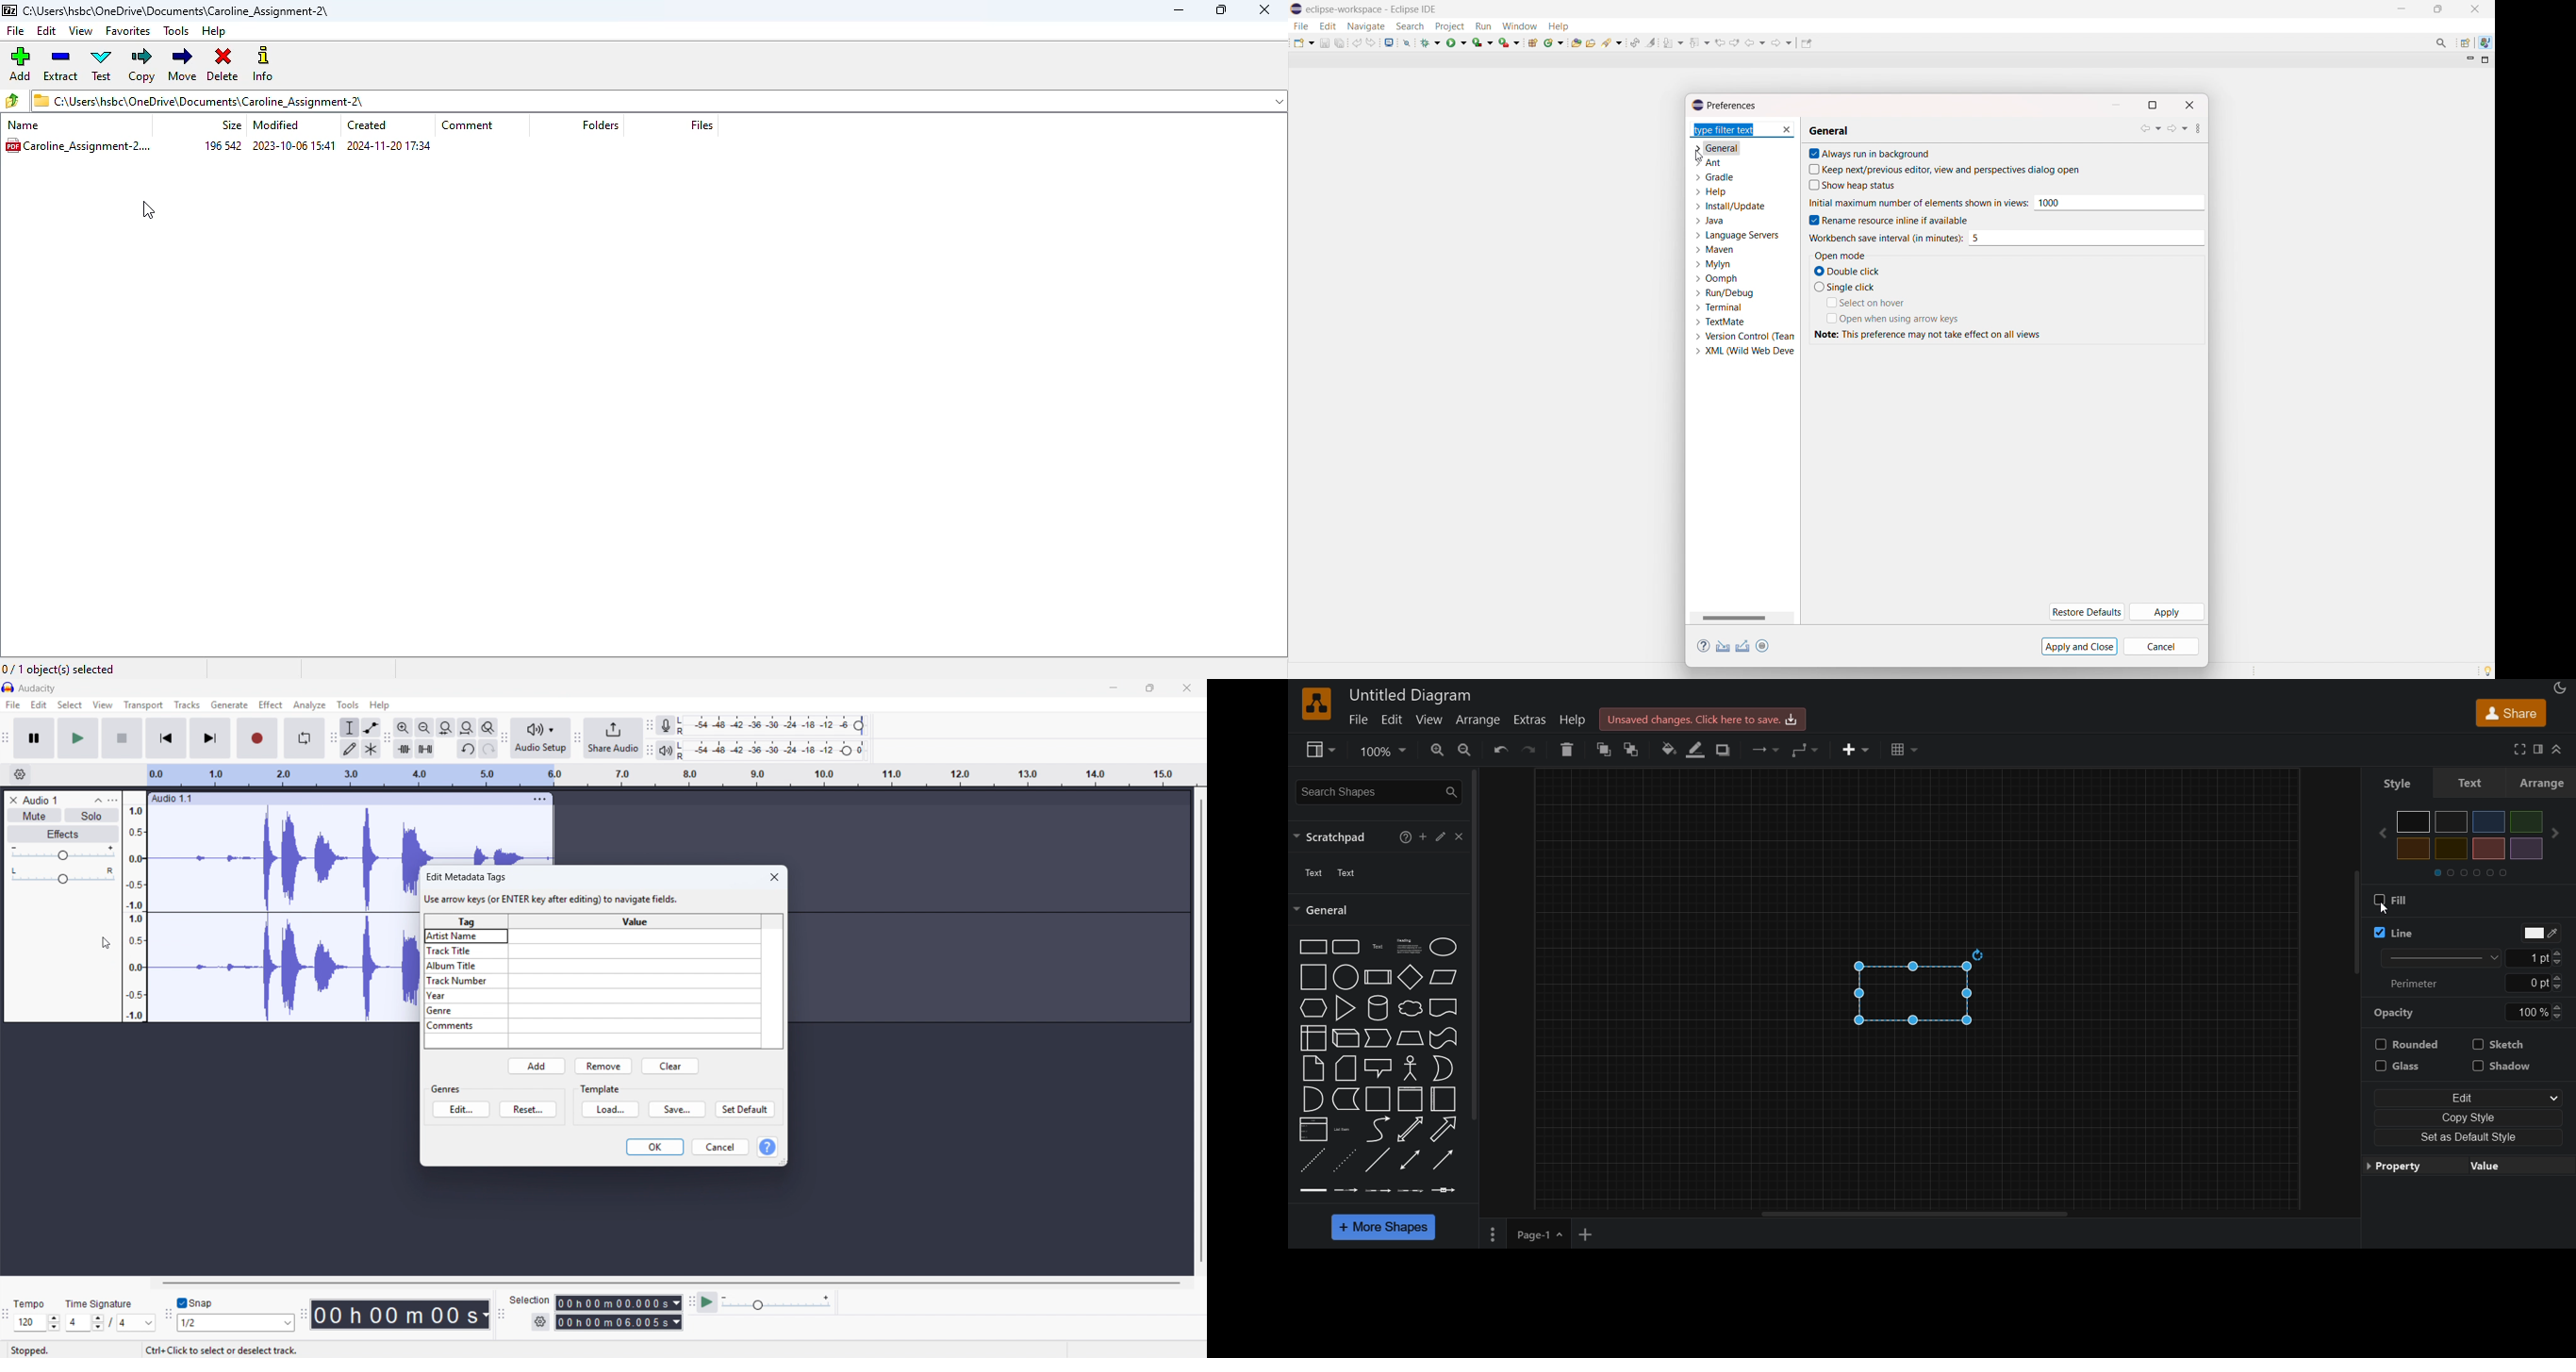 Image resolution: width=2576 pixels, height=1372 pixels. I want to click on draw tool, so click(349, 749).